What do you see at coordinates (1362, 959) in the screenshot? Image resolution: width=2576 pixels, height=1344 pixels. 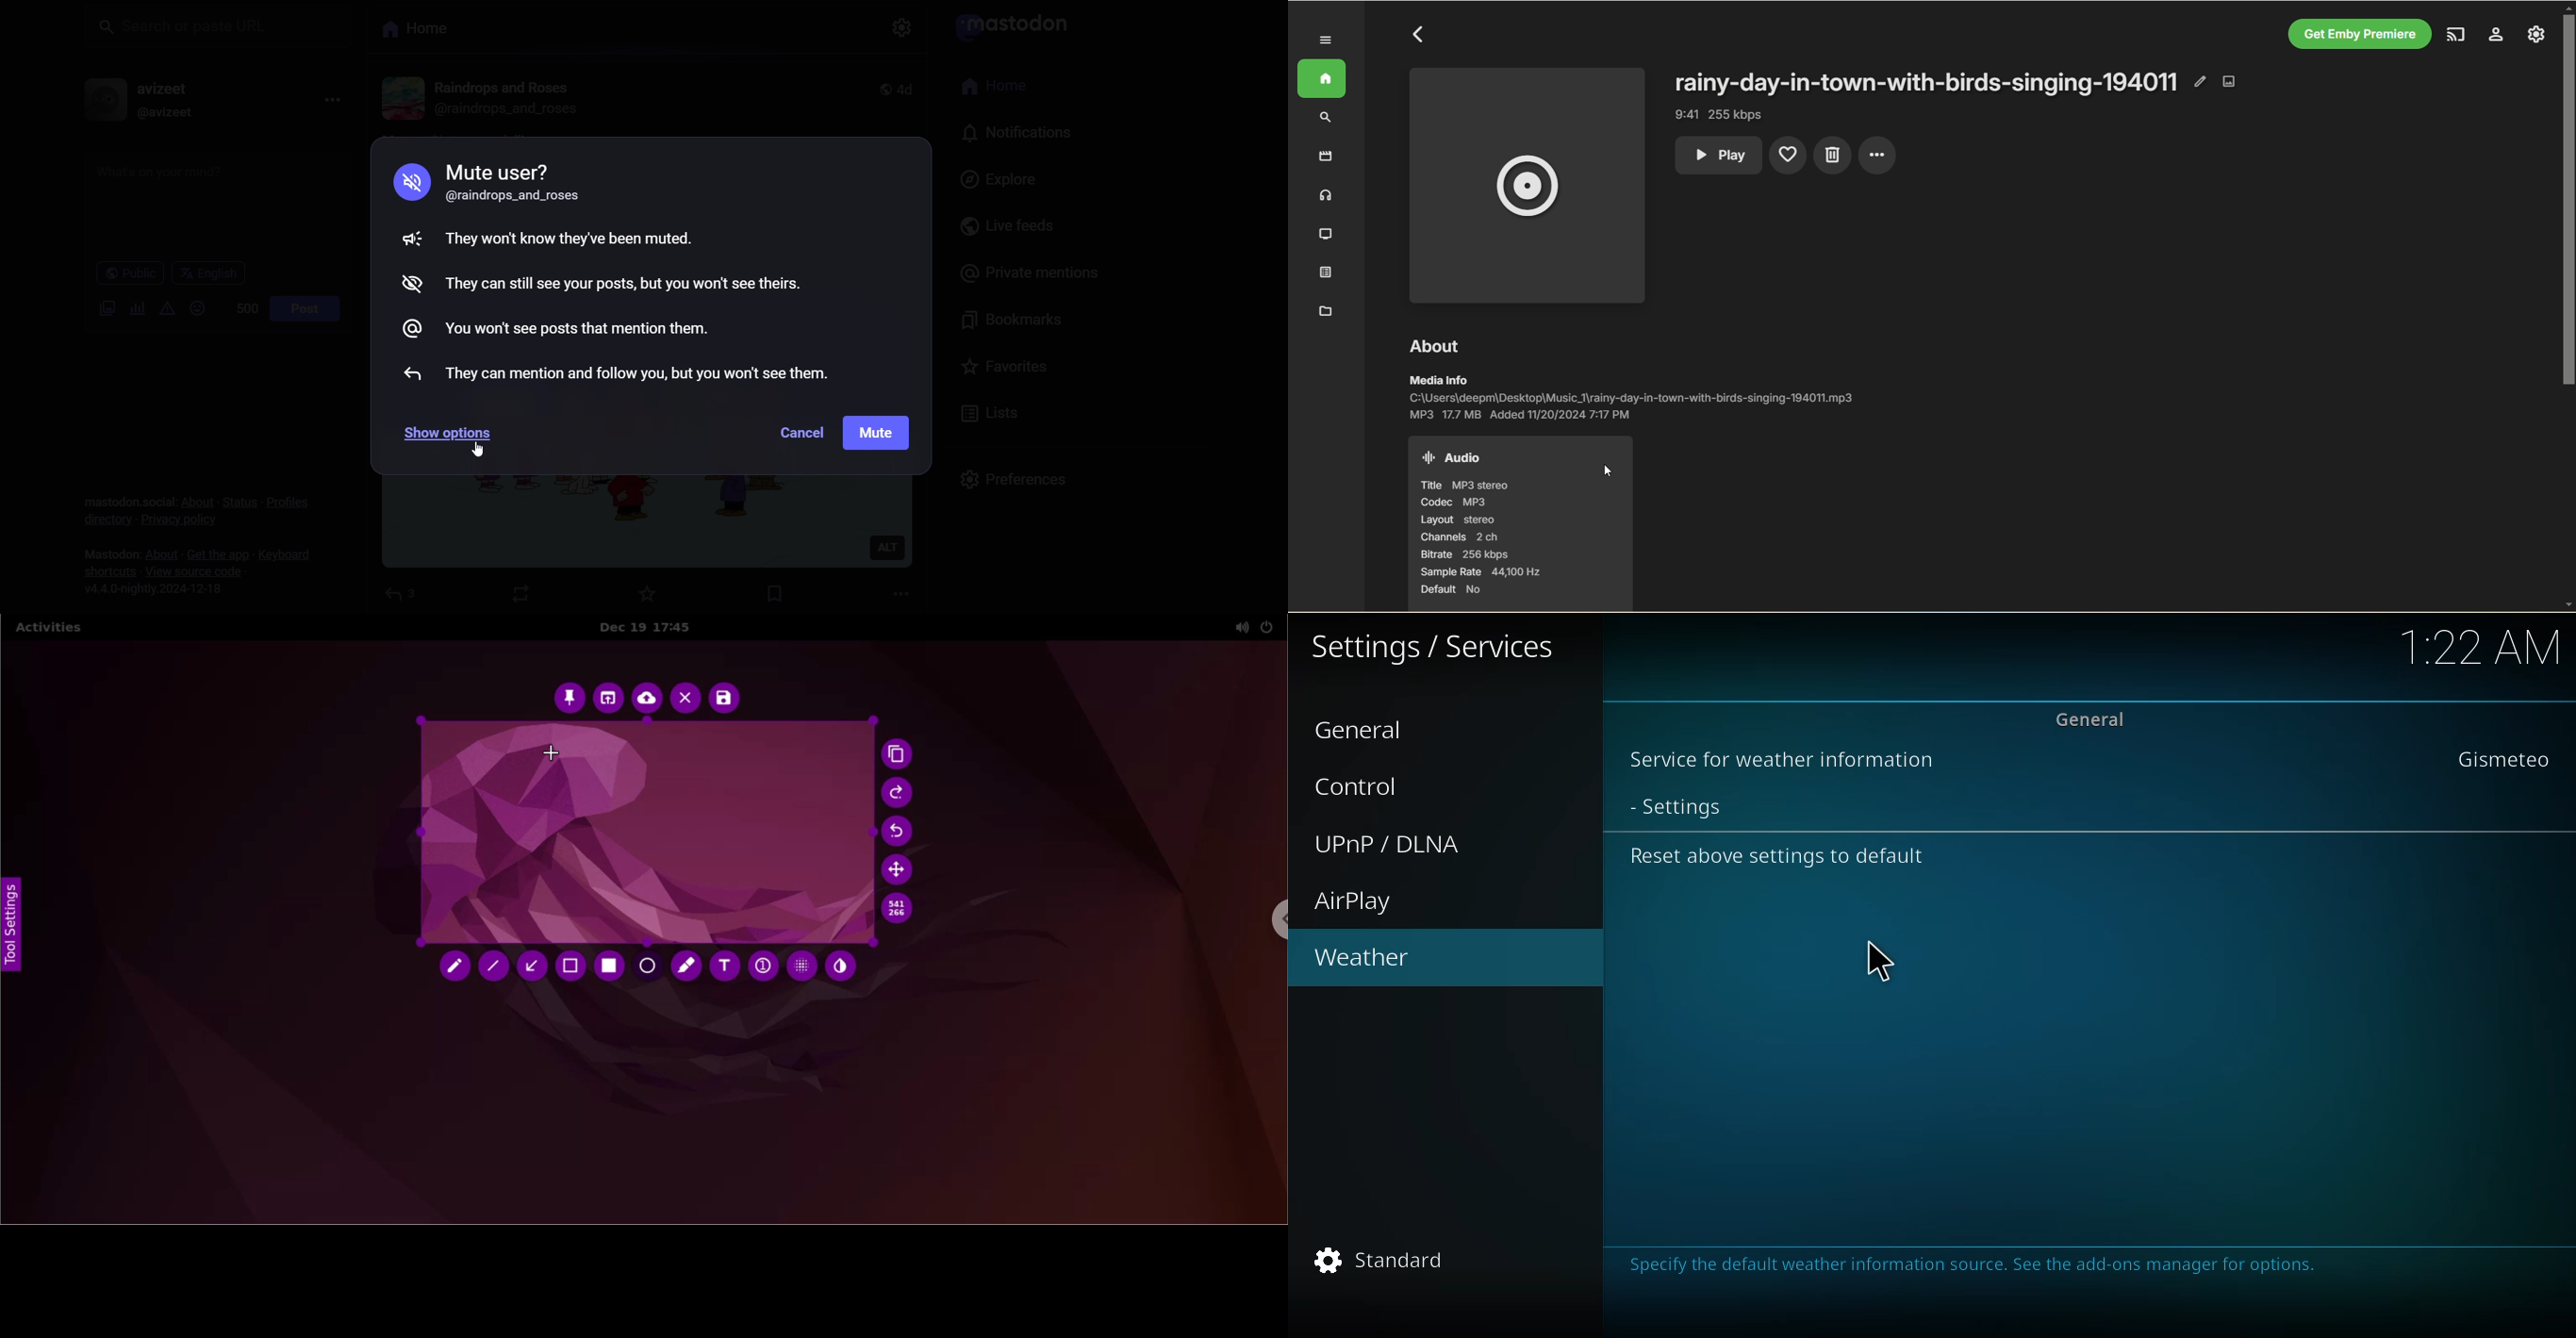 I see `weather` at bounding box center [1362, 959].